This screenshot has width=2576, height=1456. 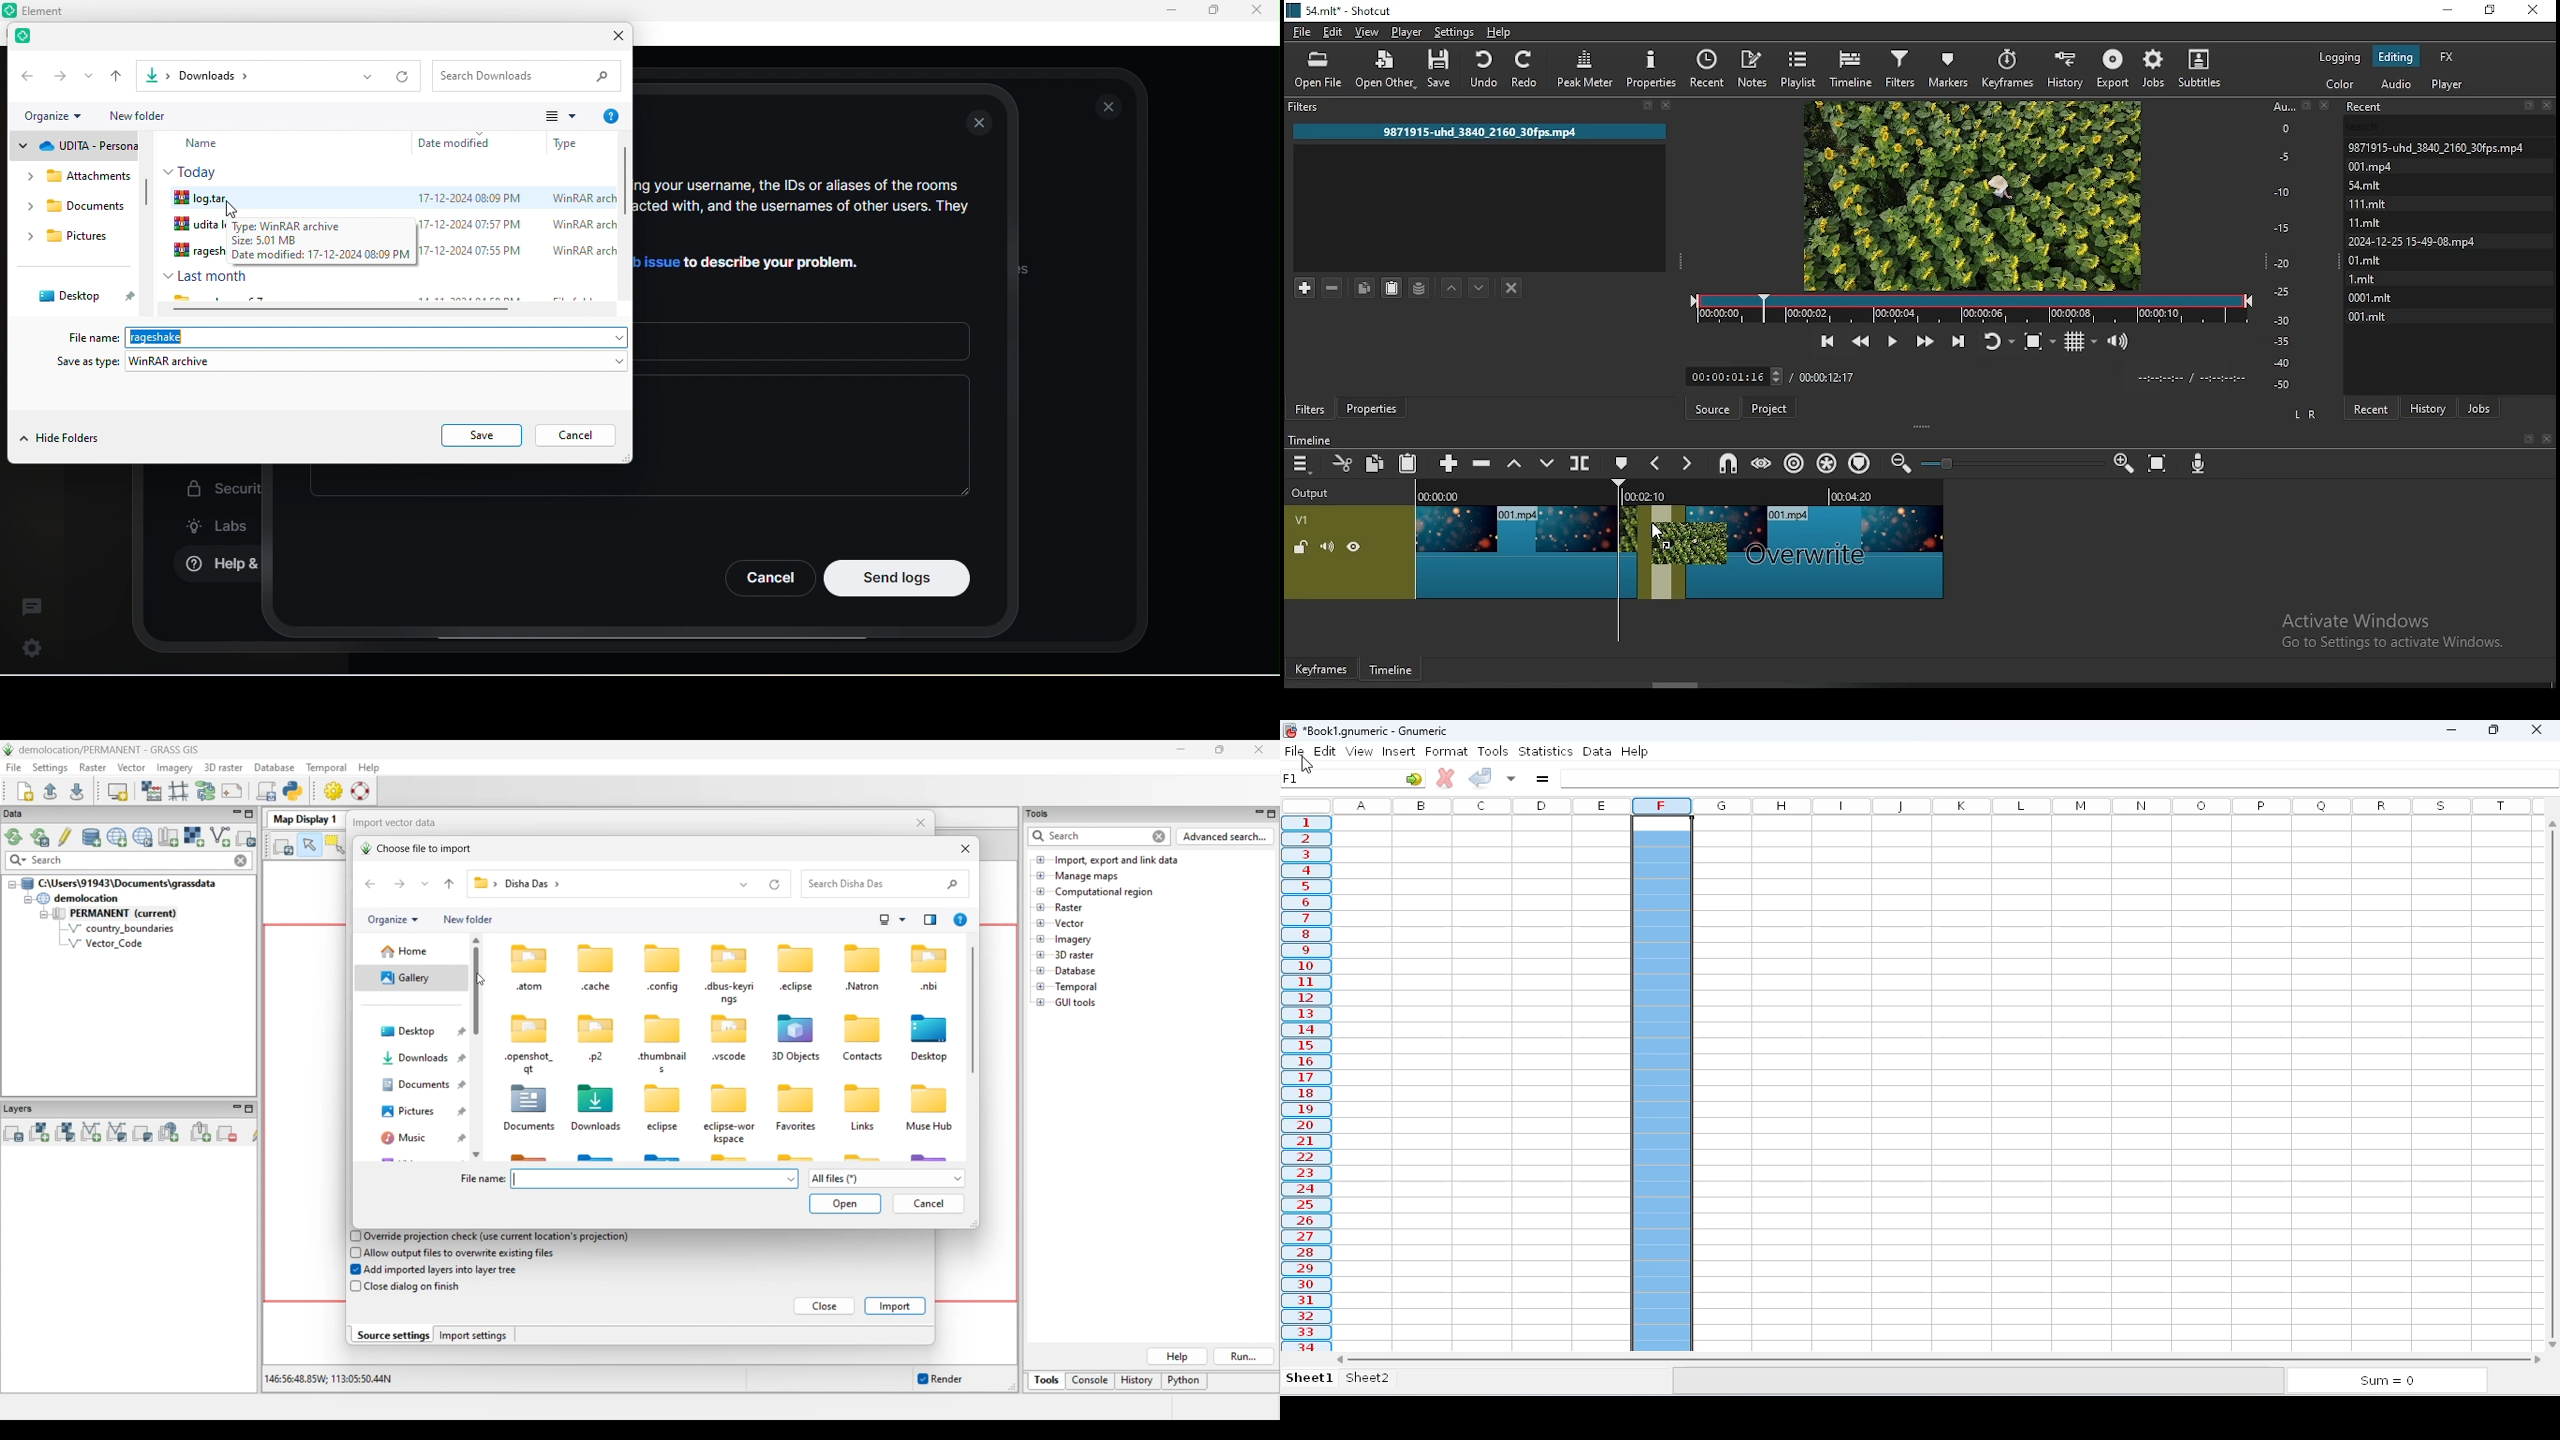 What do you see at coordinates (1791, 463) in the screenshot?
I see `ripple` at bounding box center [1791, 463].